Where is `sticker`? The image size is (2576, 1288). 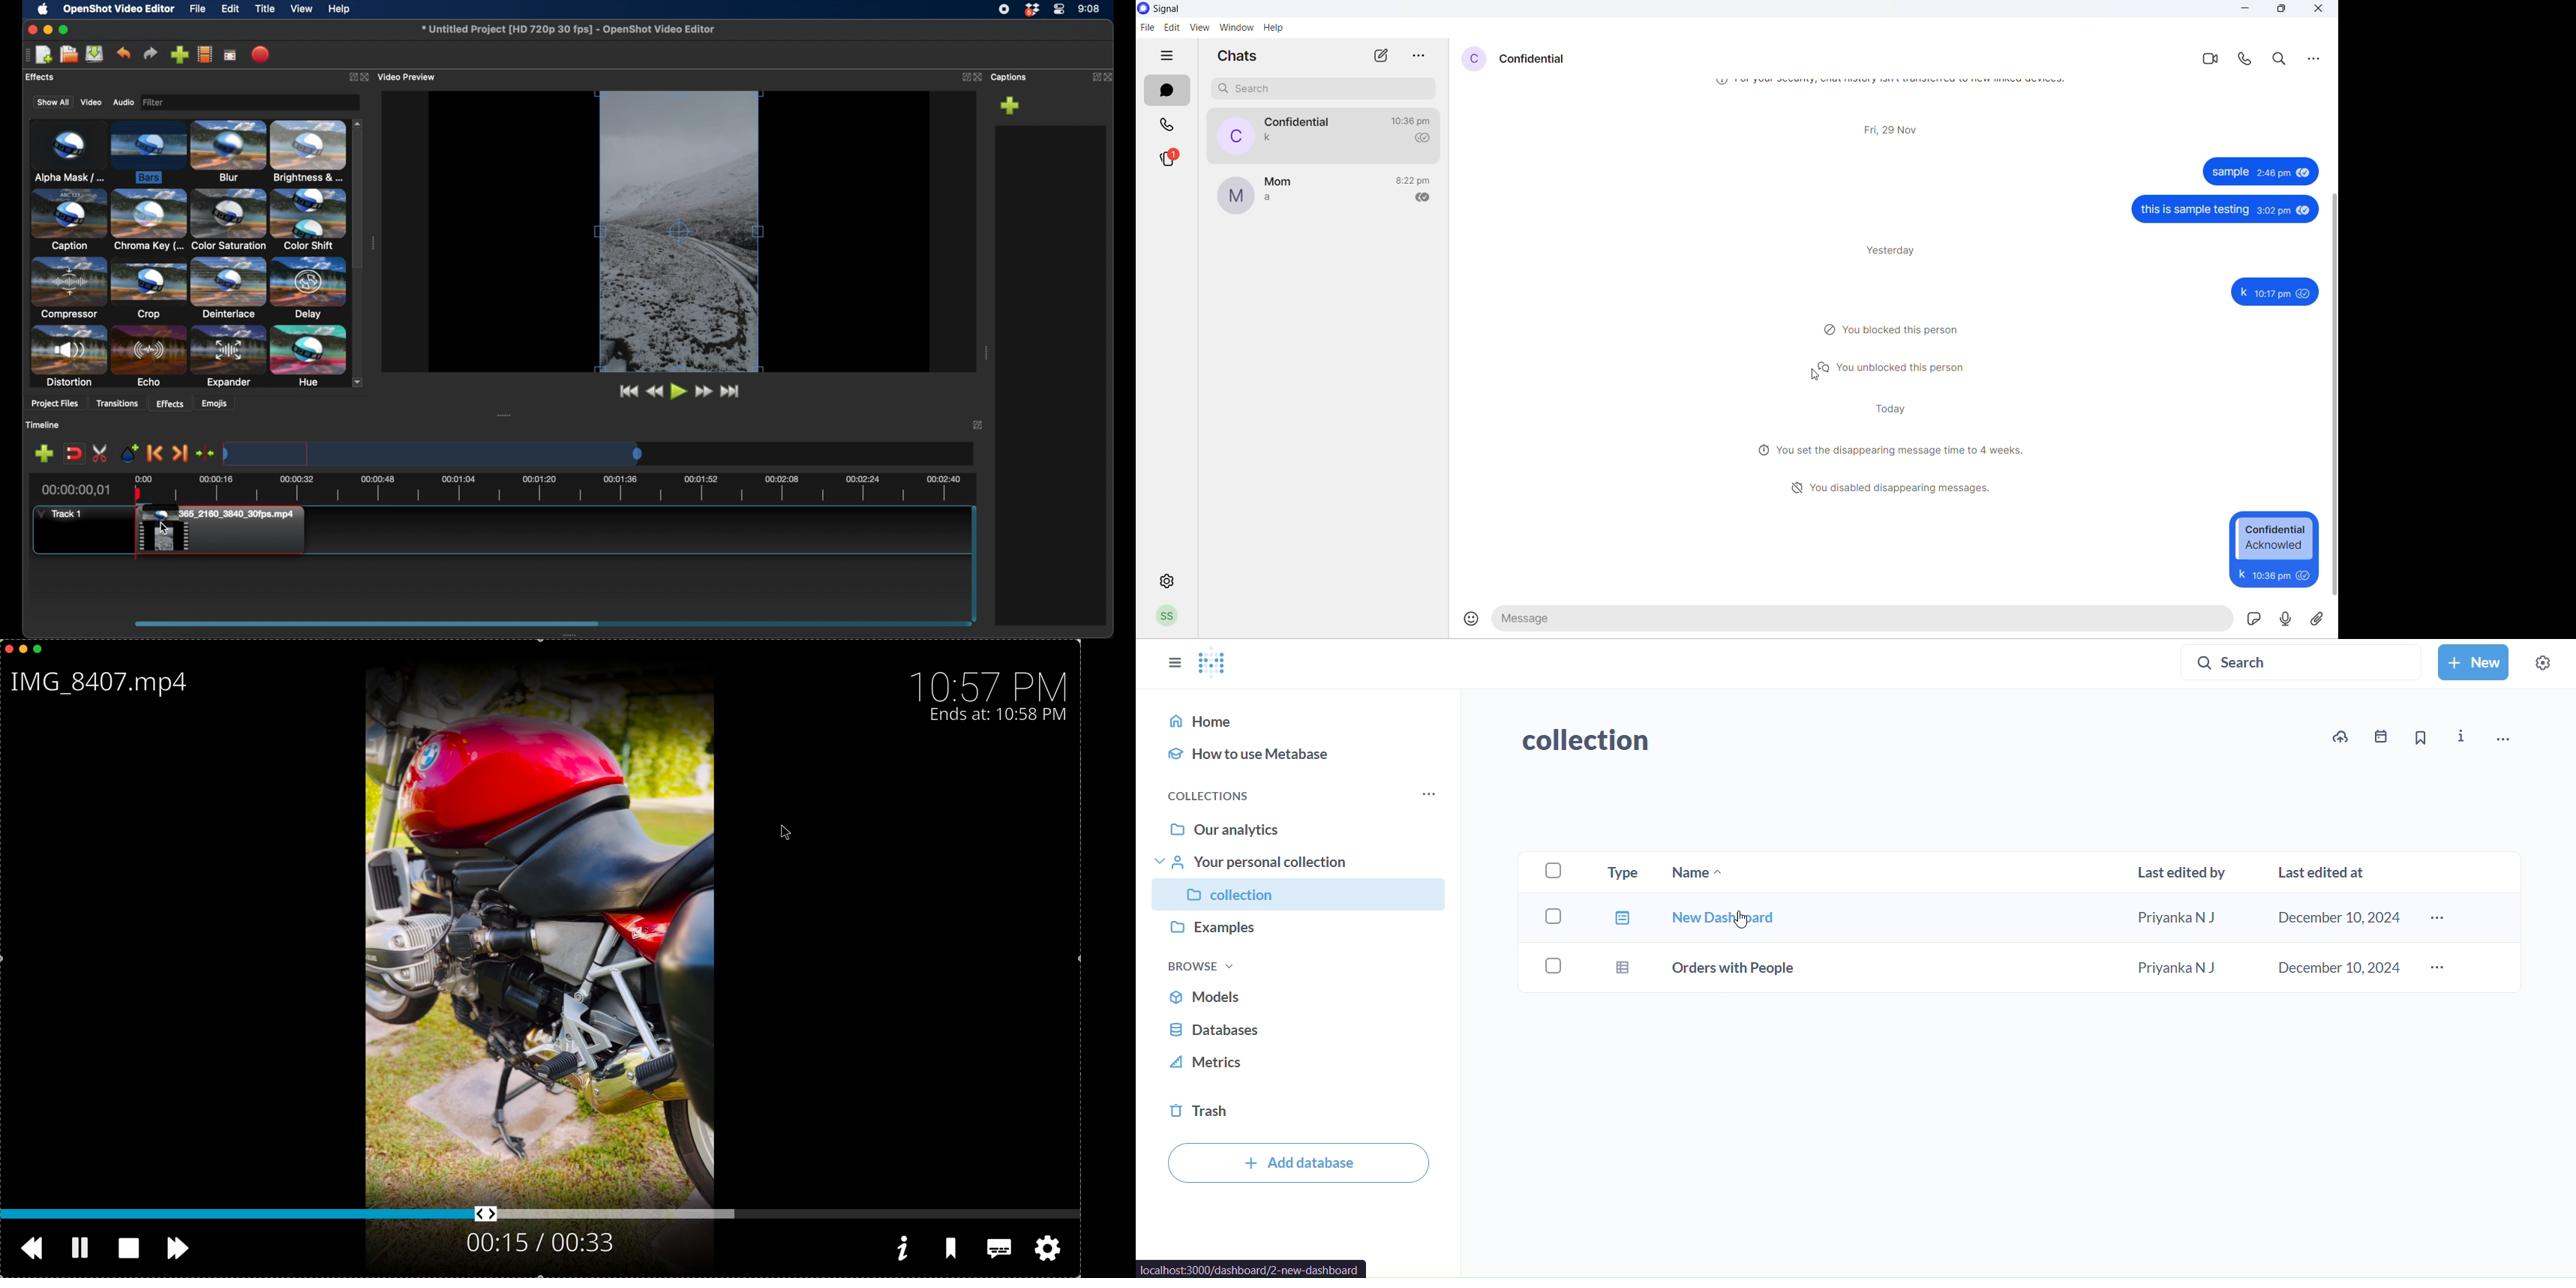
sticker is located at coordinates (2254, 618).